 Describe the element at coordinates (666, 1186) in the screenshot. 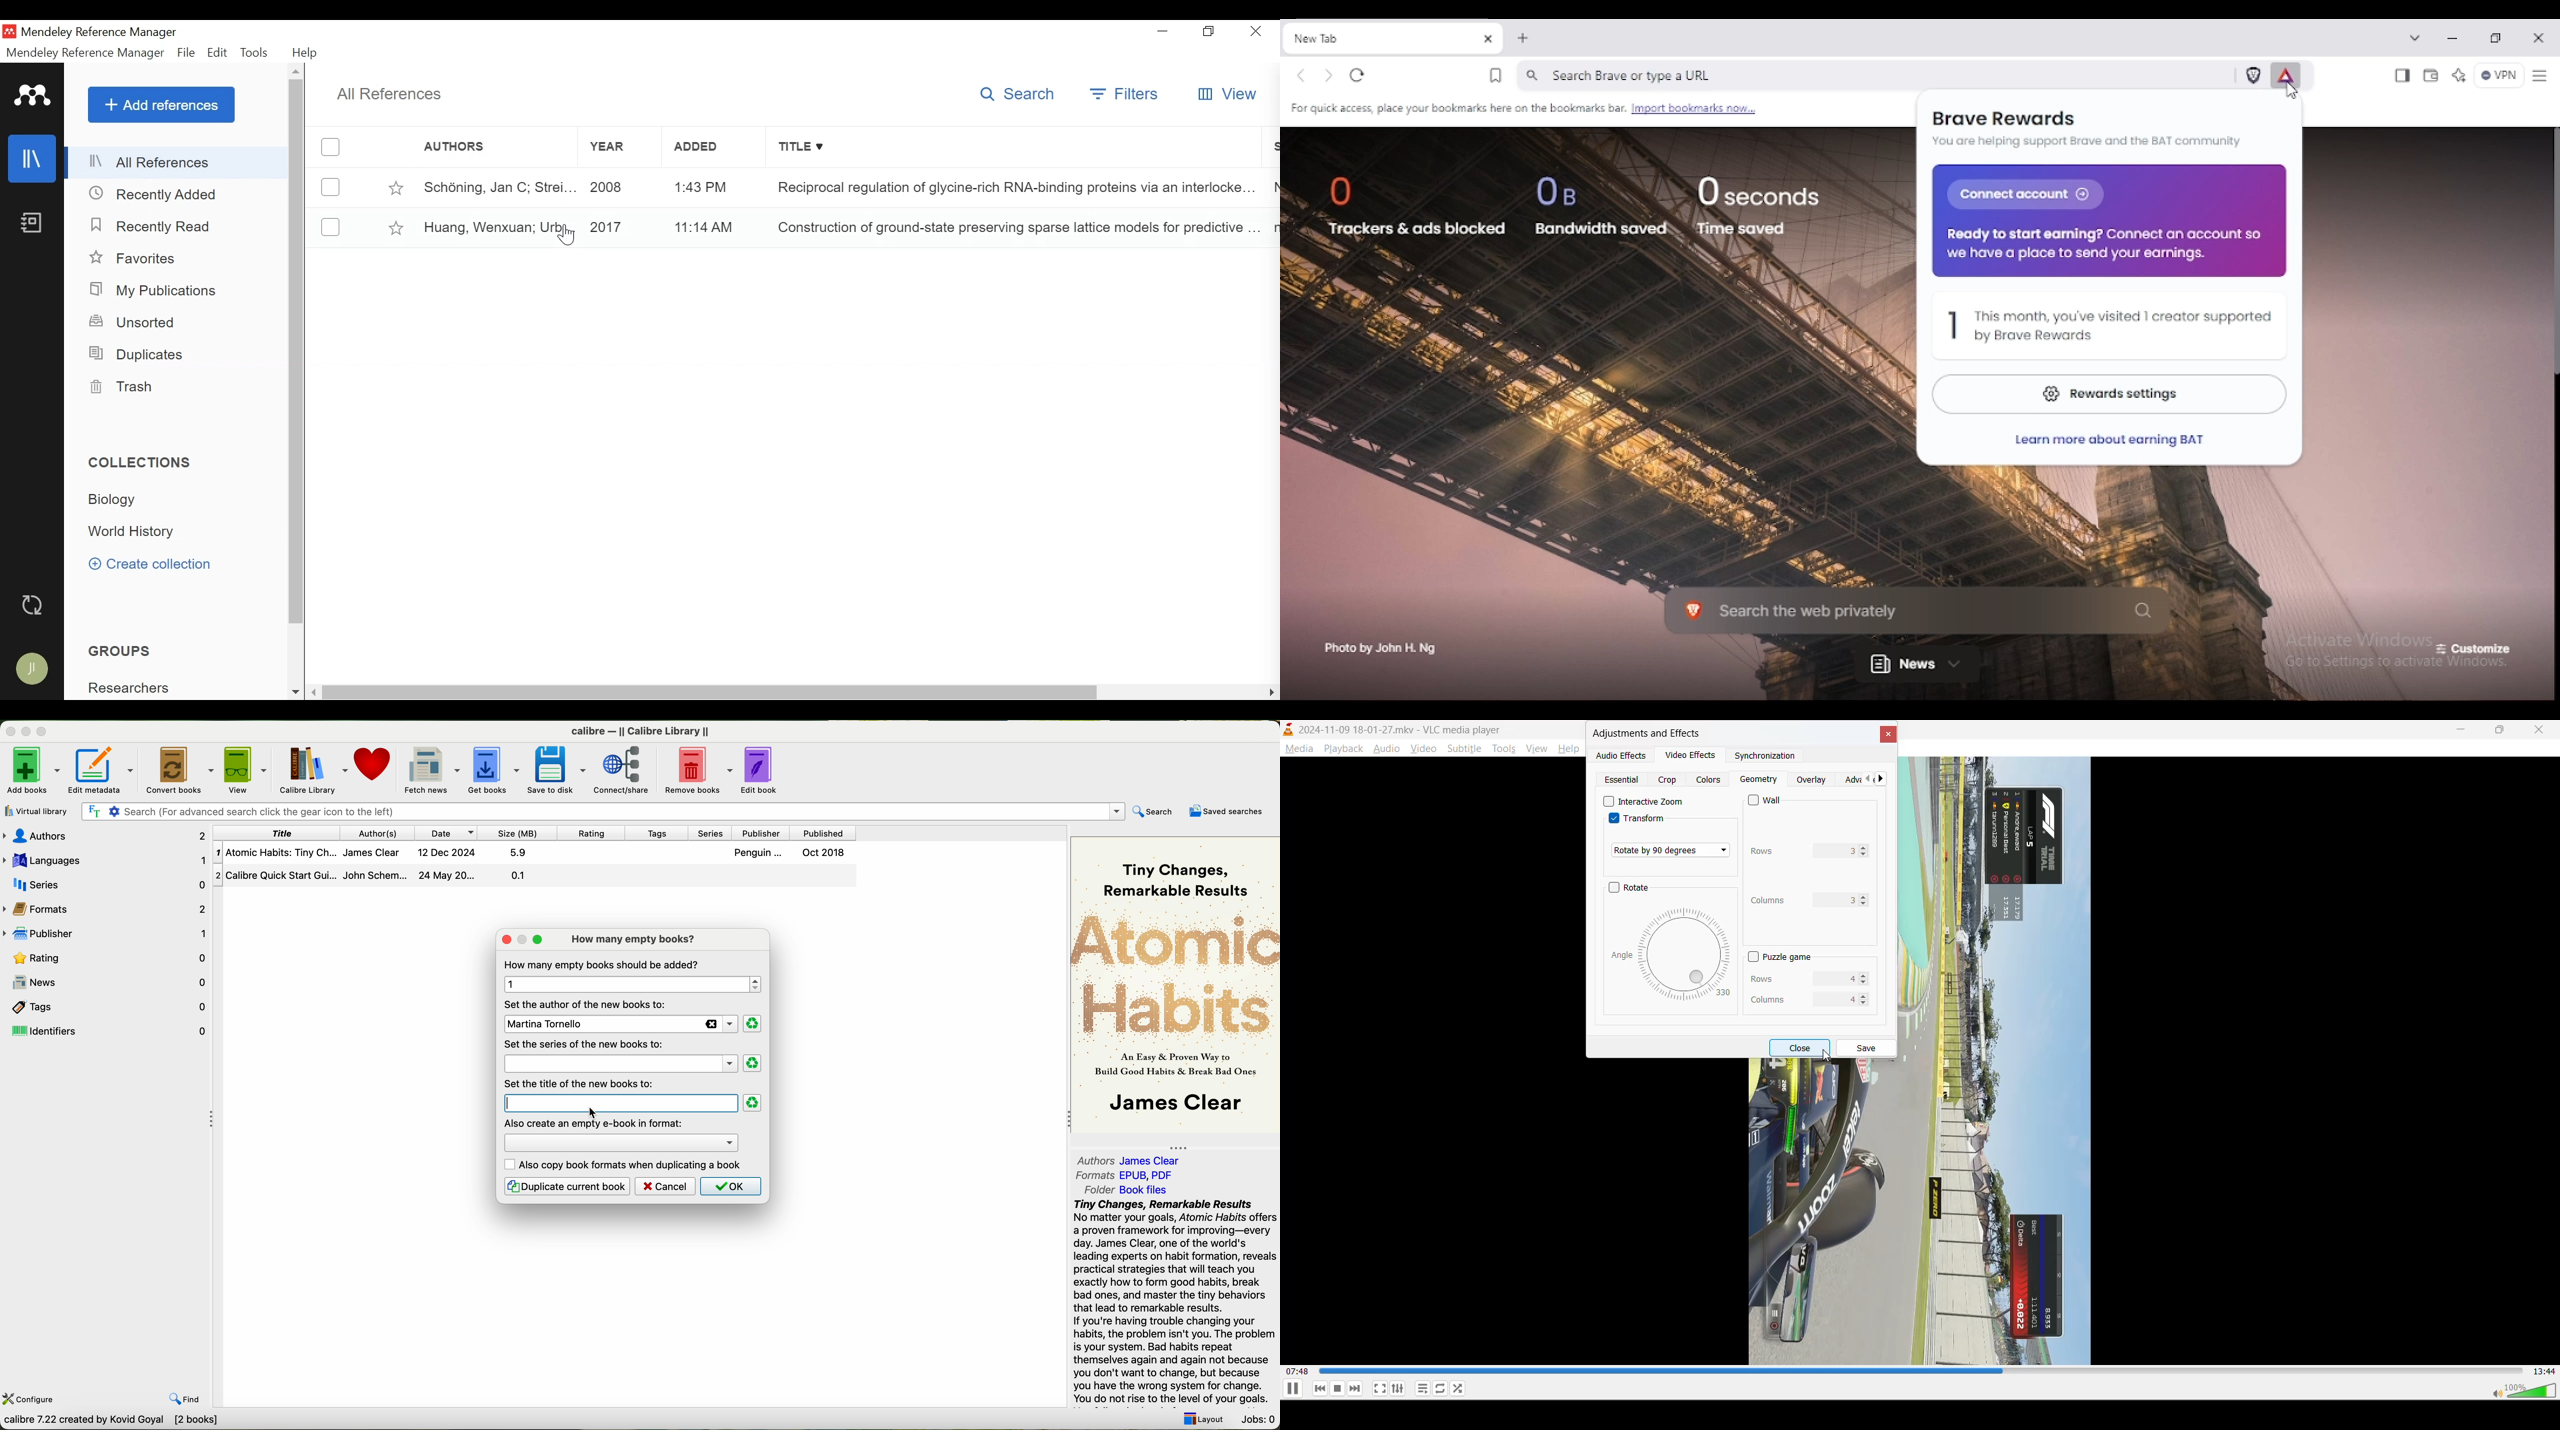

I see `cancel button` at that location.